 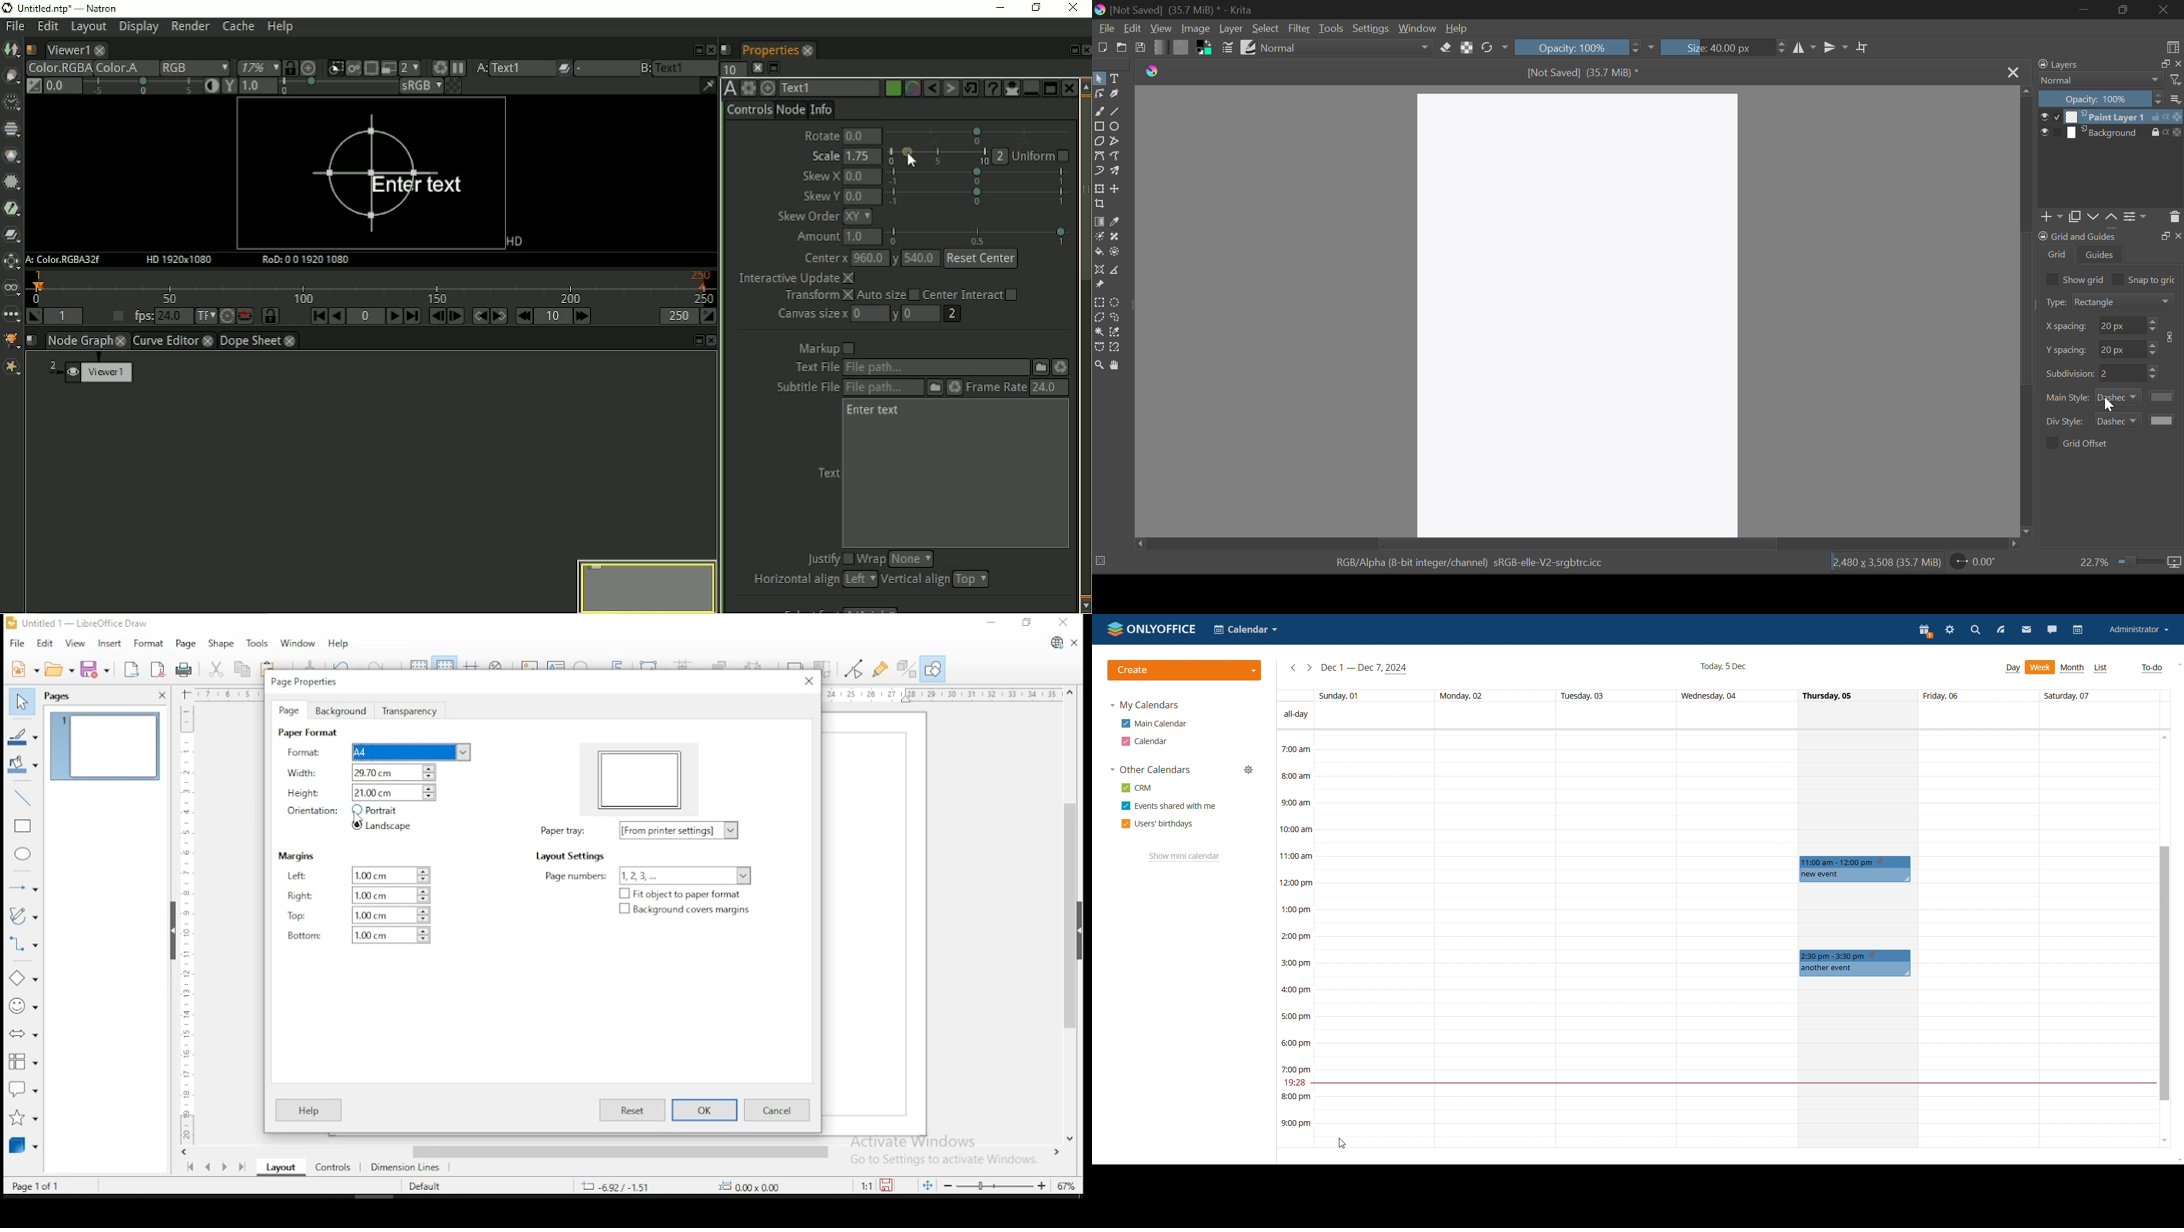 I want to click on Turbo mode, so click(x=227, y=316).